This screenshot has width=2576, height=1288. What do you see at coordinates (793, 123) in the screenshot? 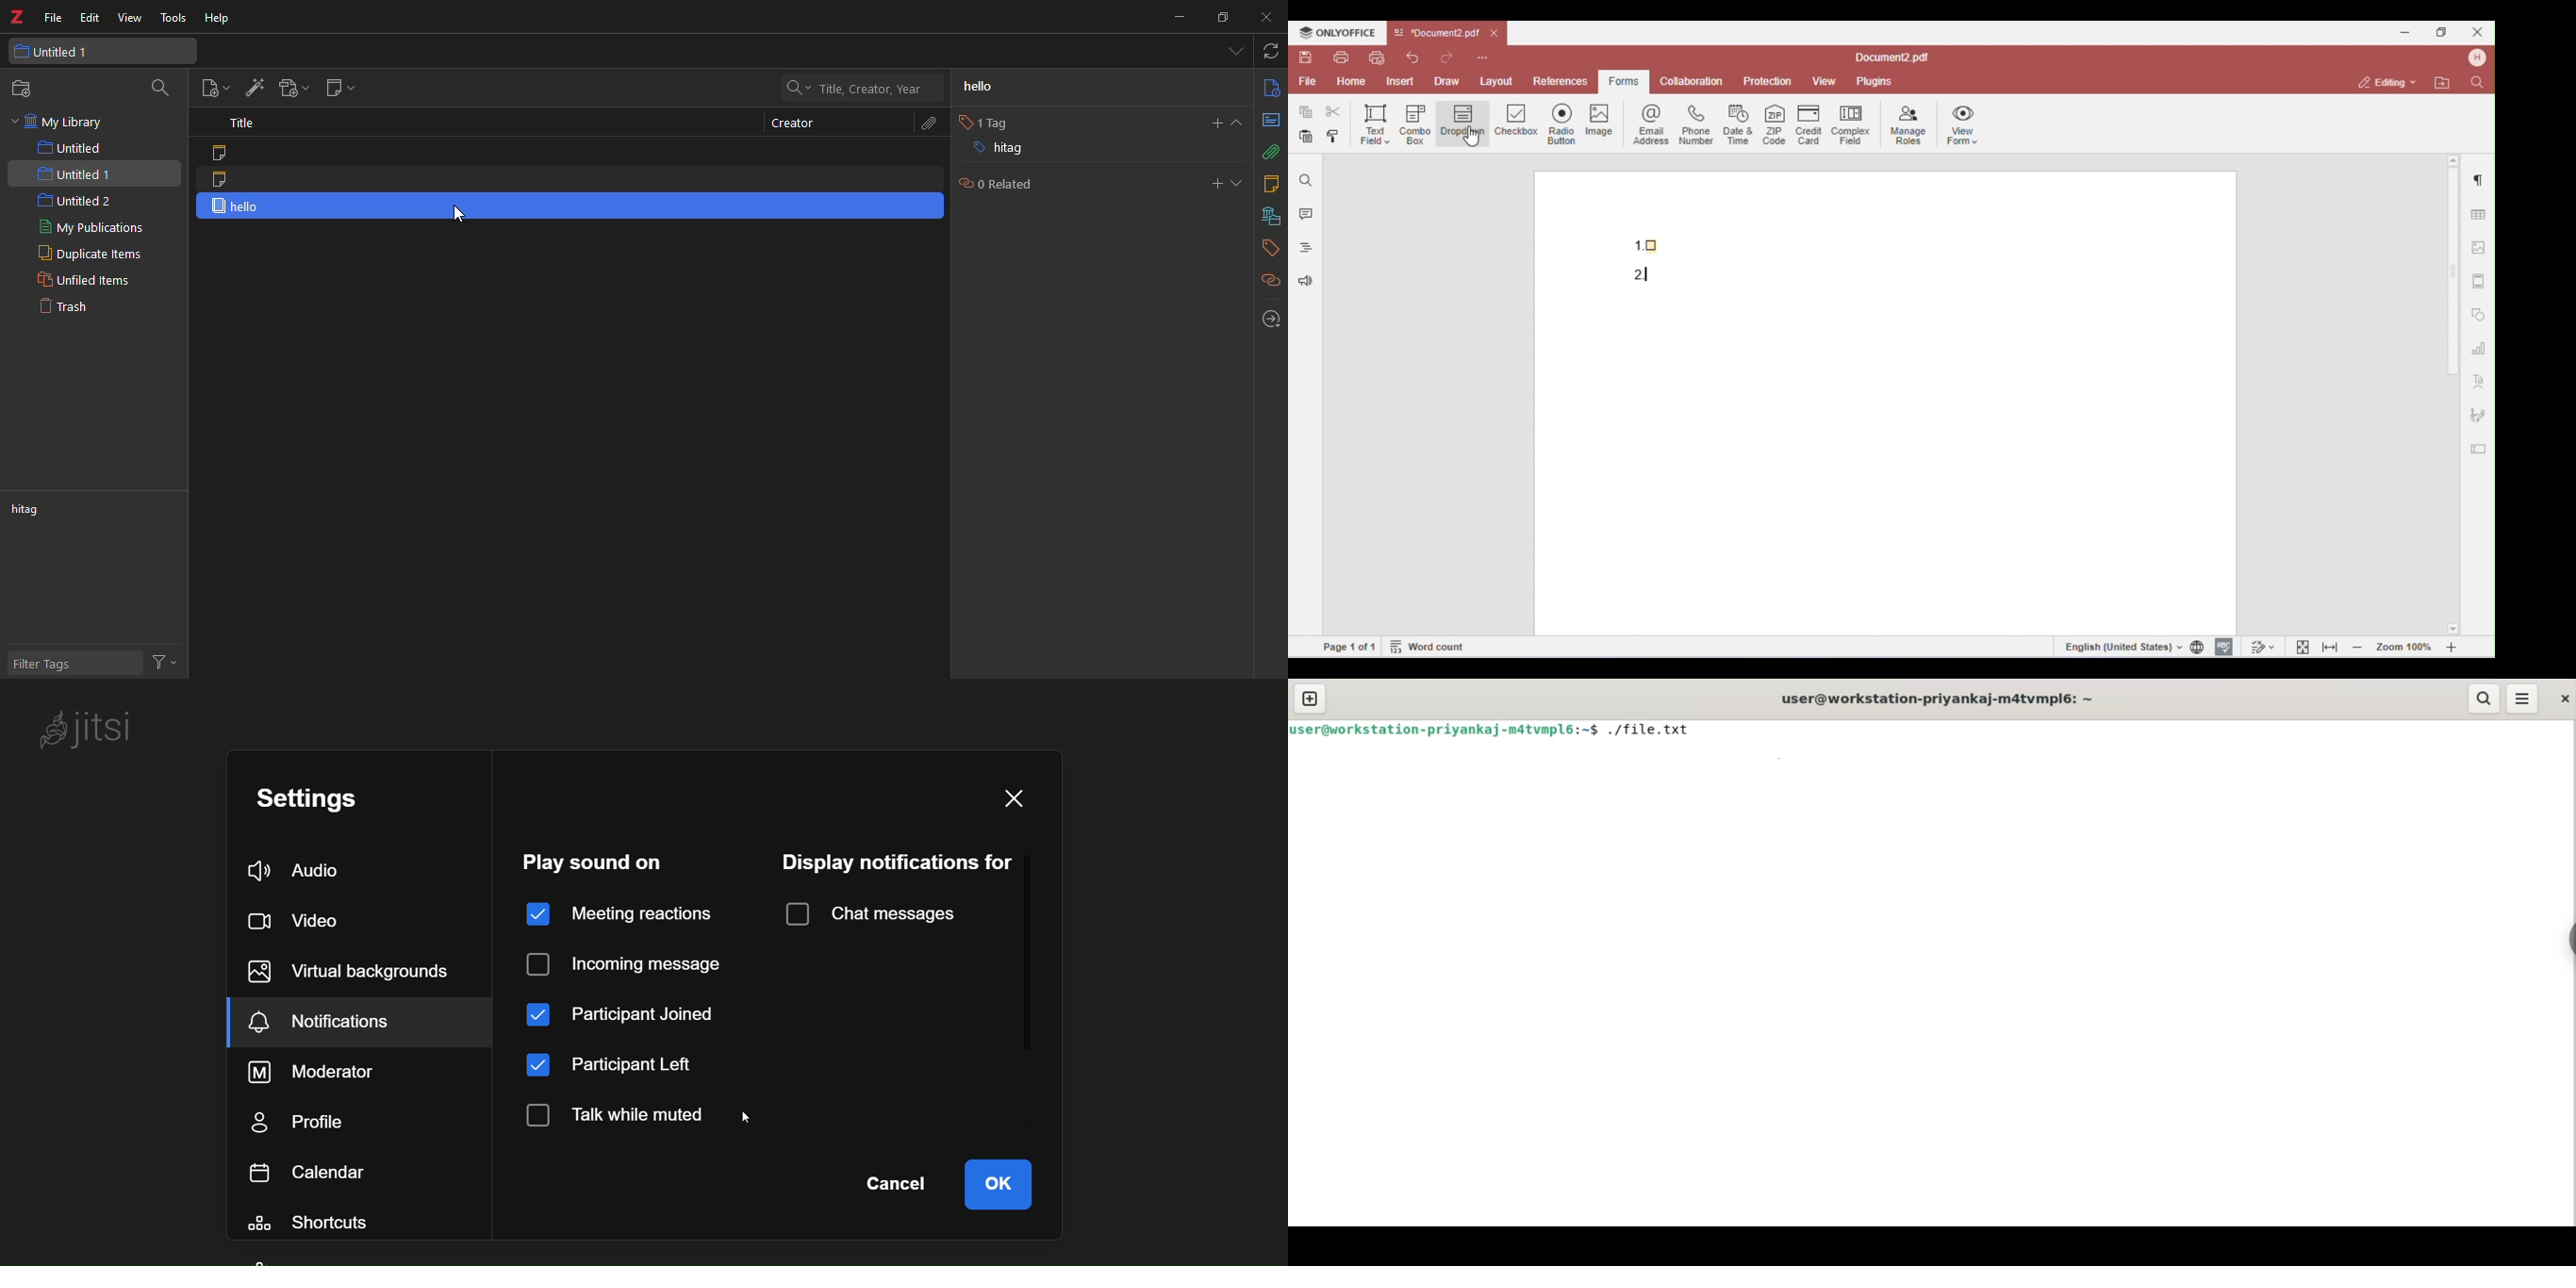
I see `creator` at bounding box center [793, 123].